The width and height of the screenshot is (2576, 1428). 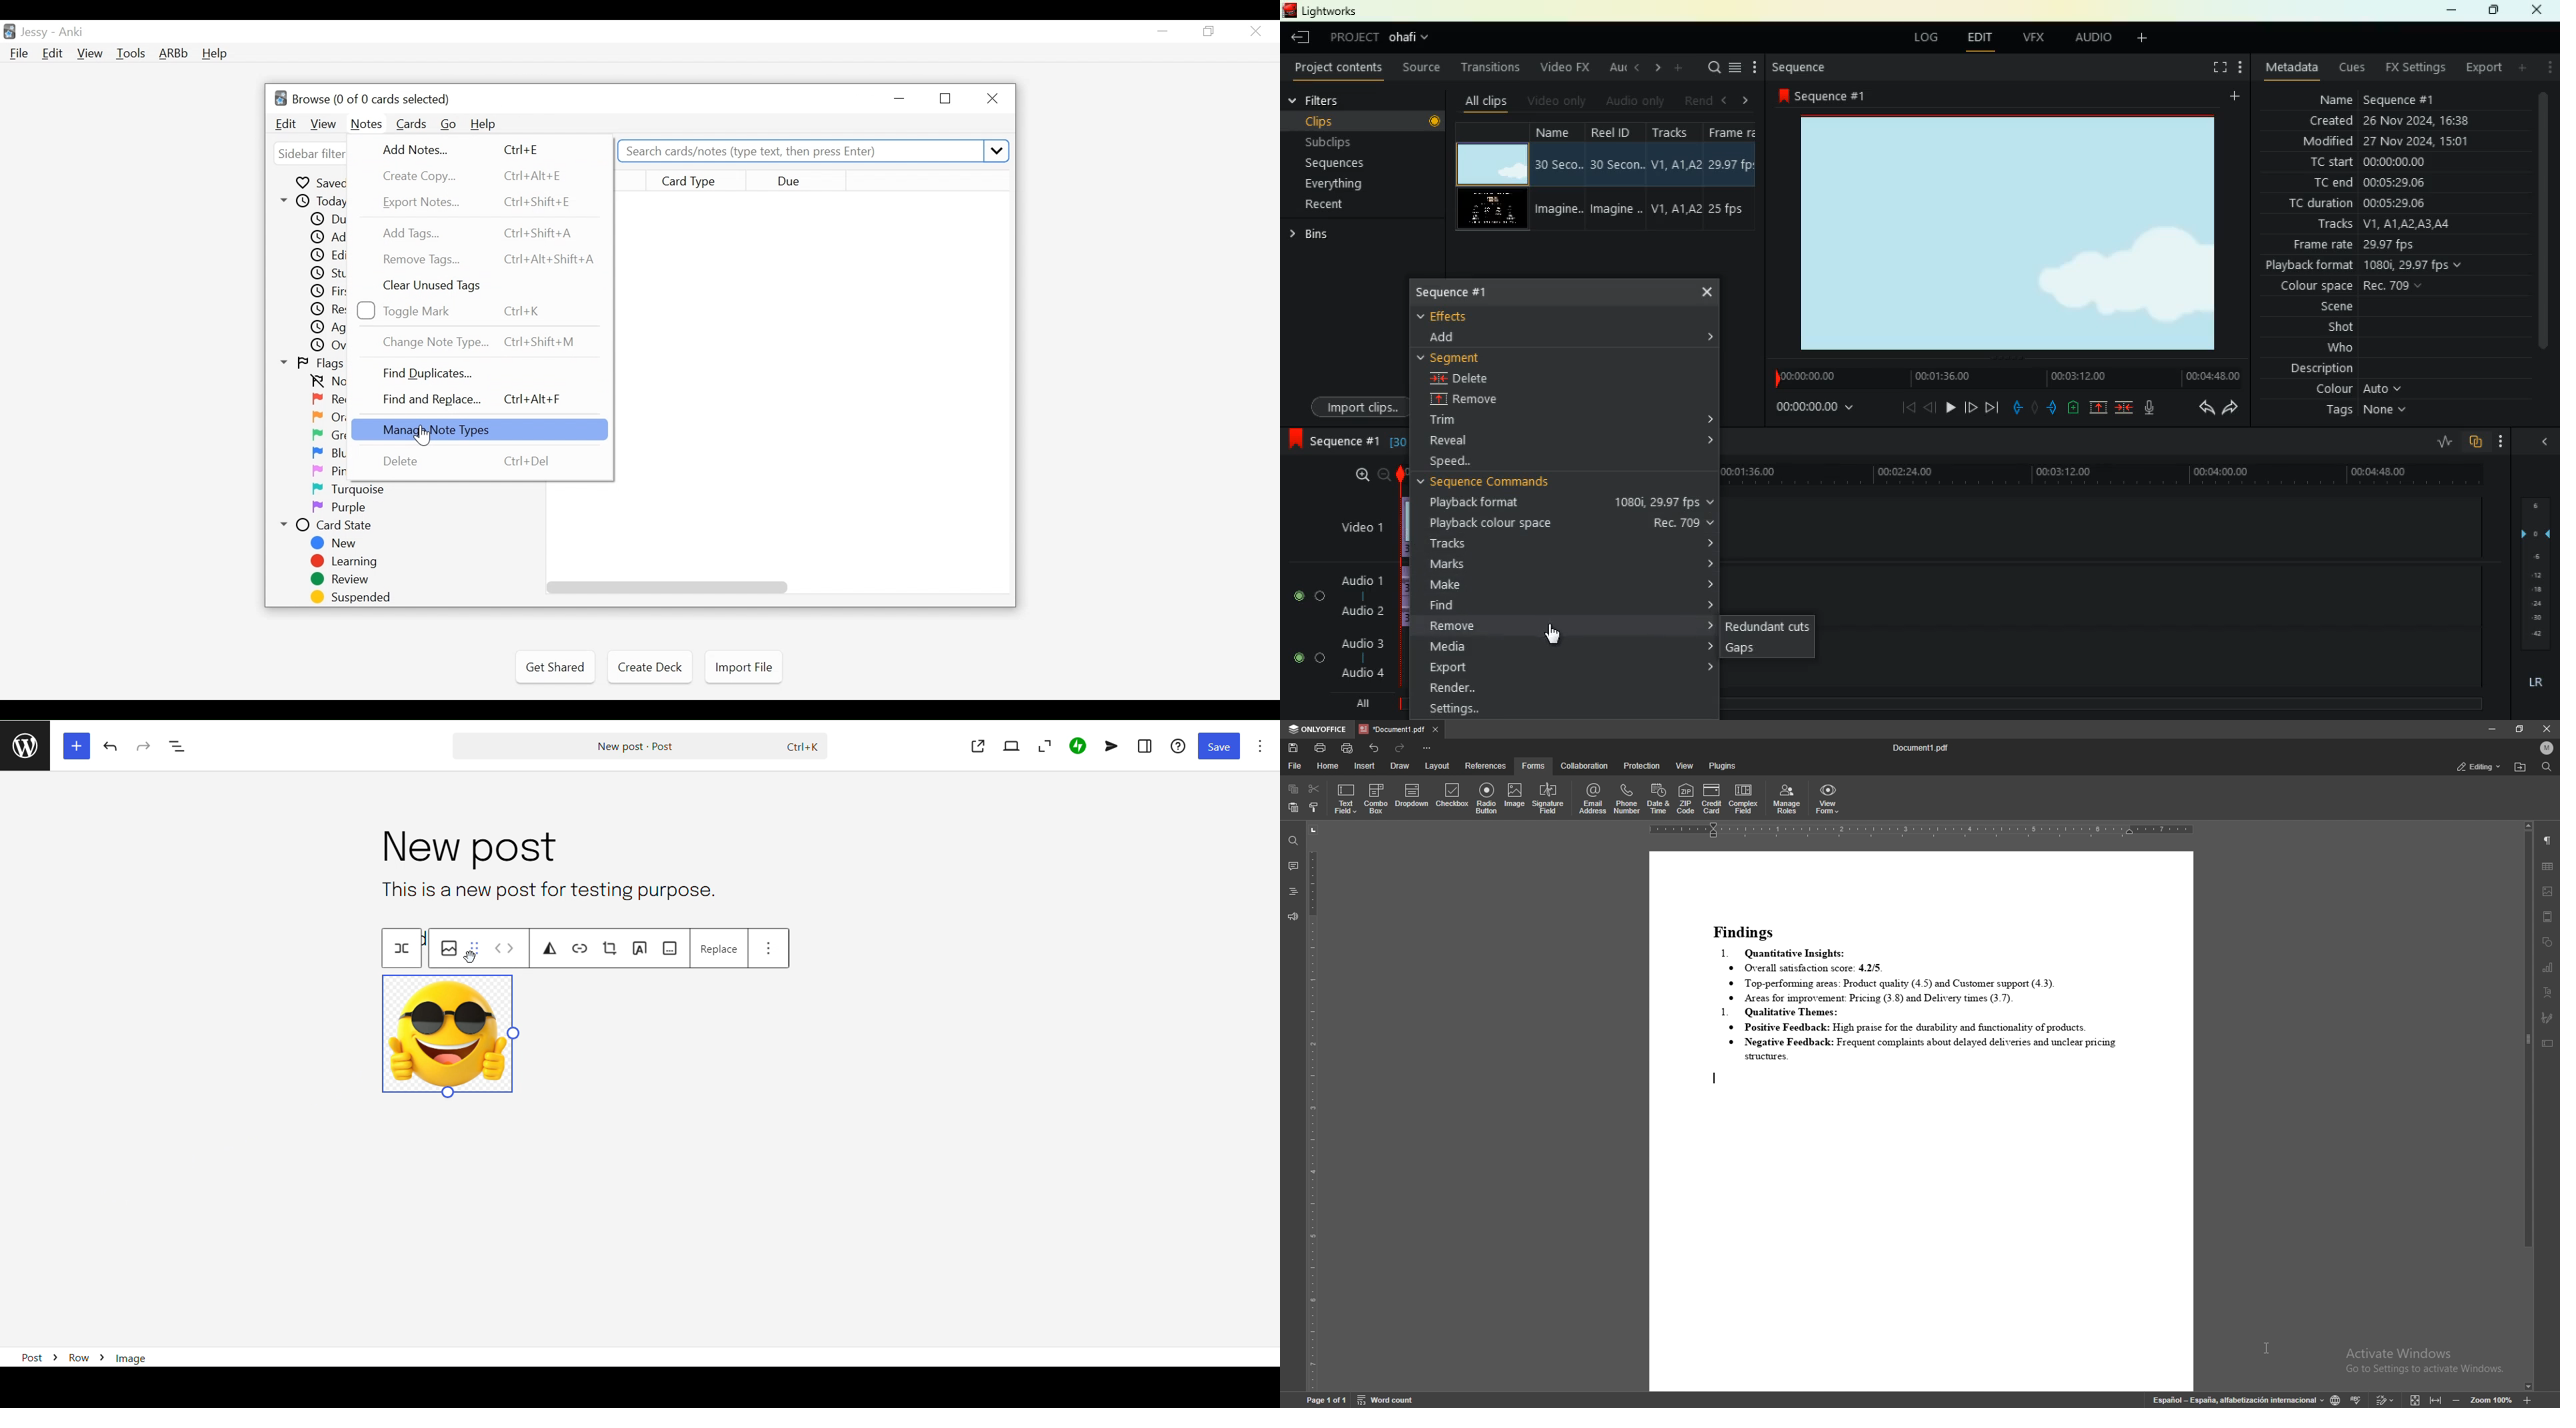 I want to click on help, so click(x=1179, y=745).